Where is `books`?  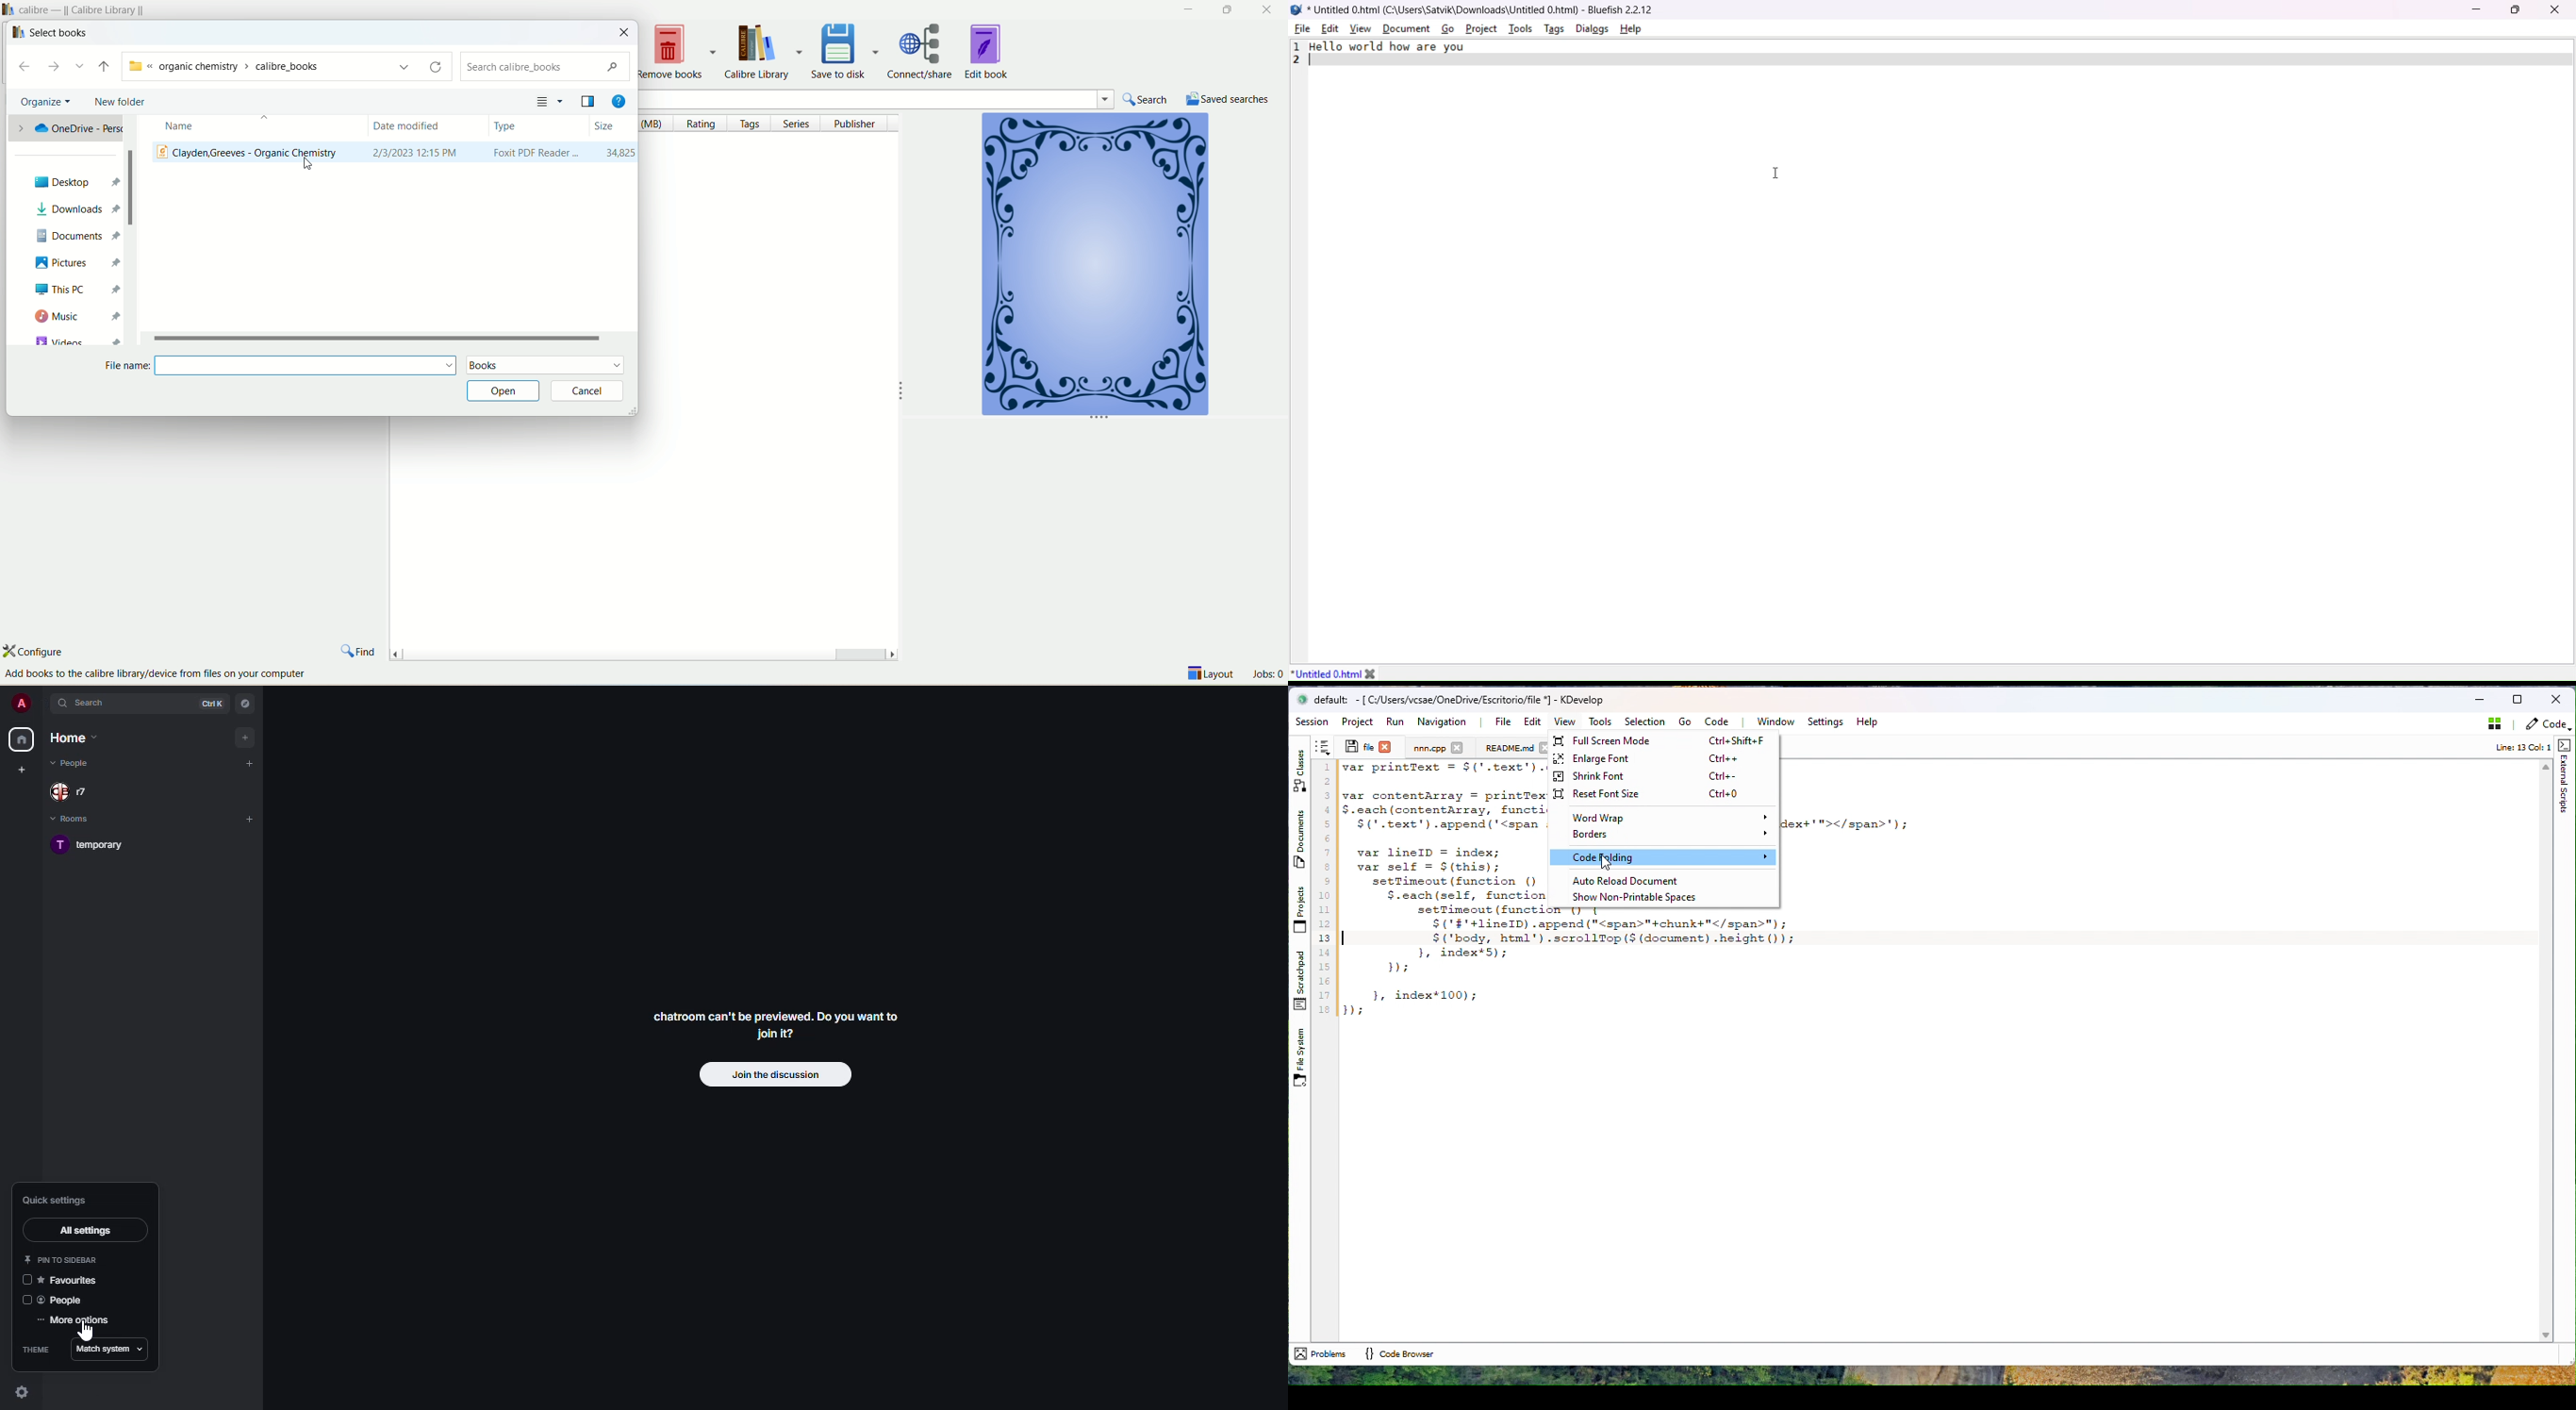 books is located at coordinates (545, 366).